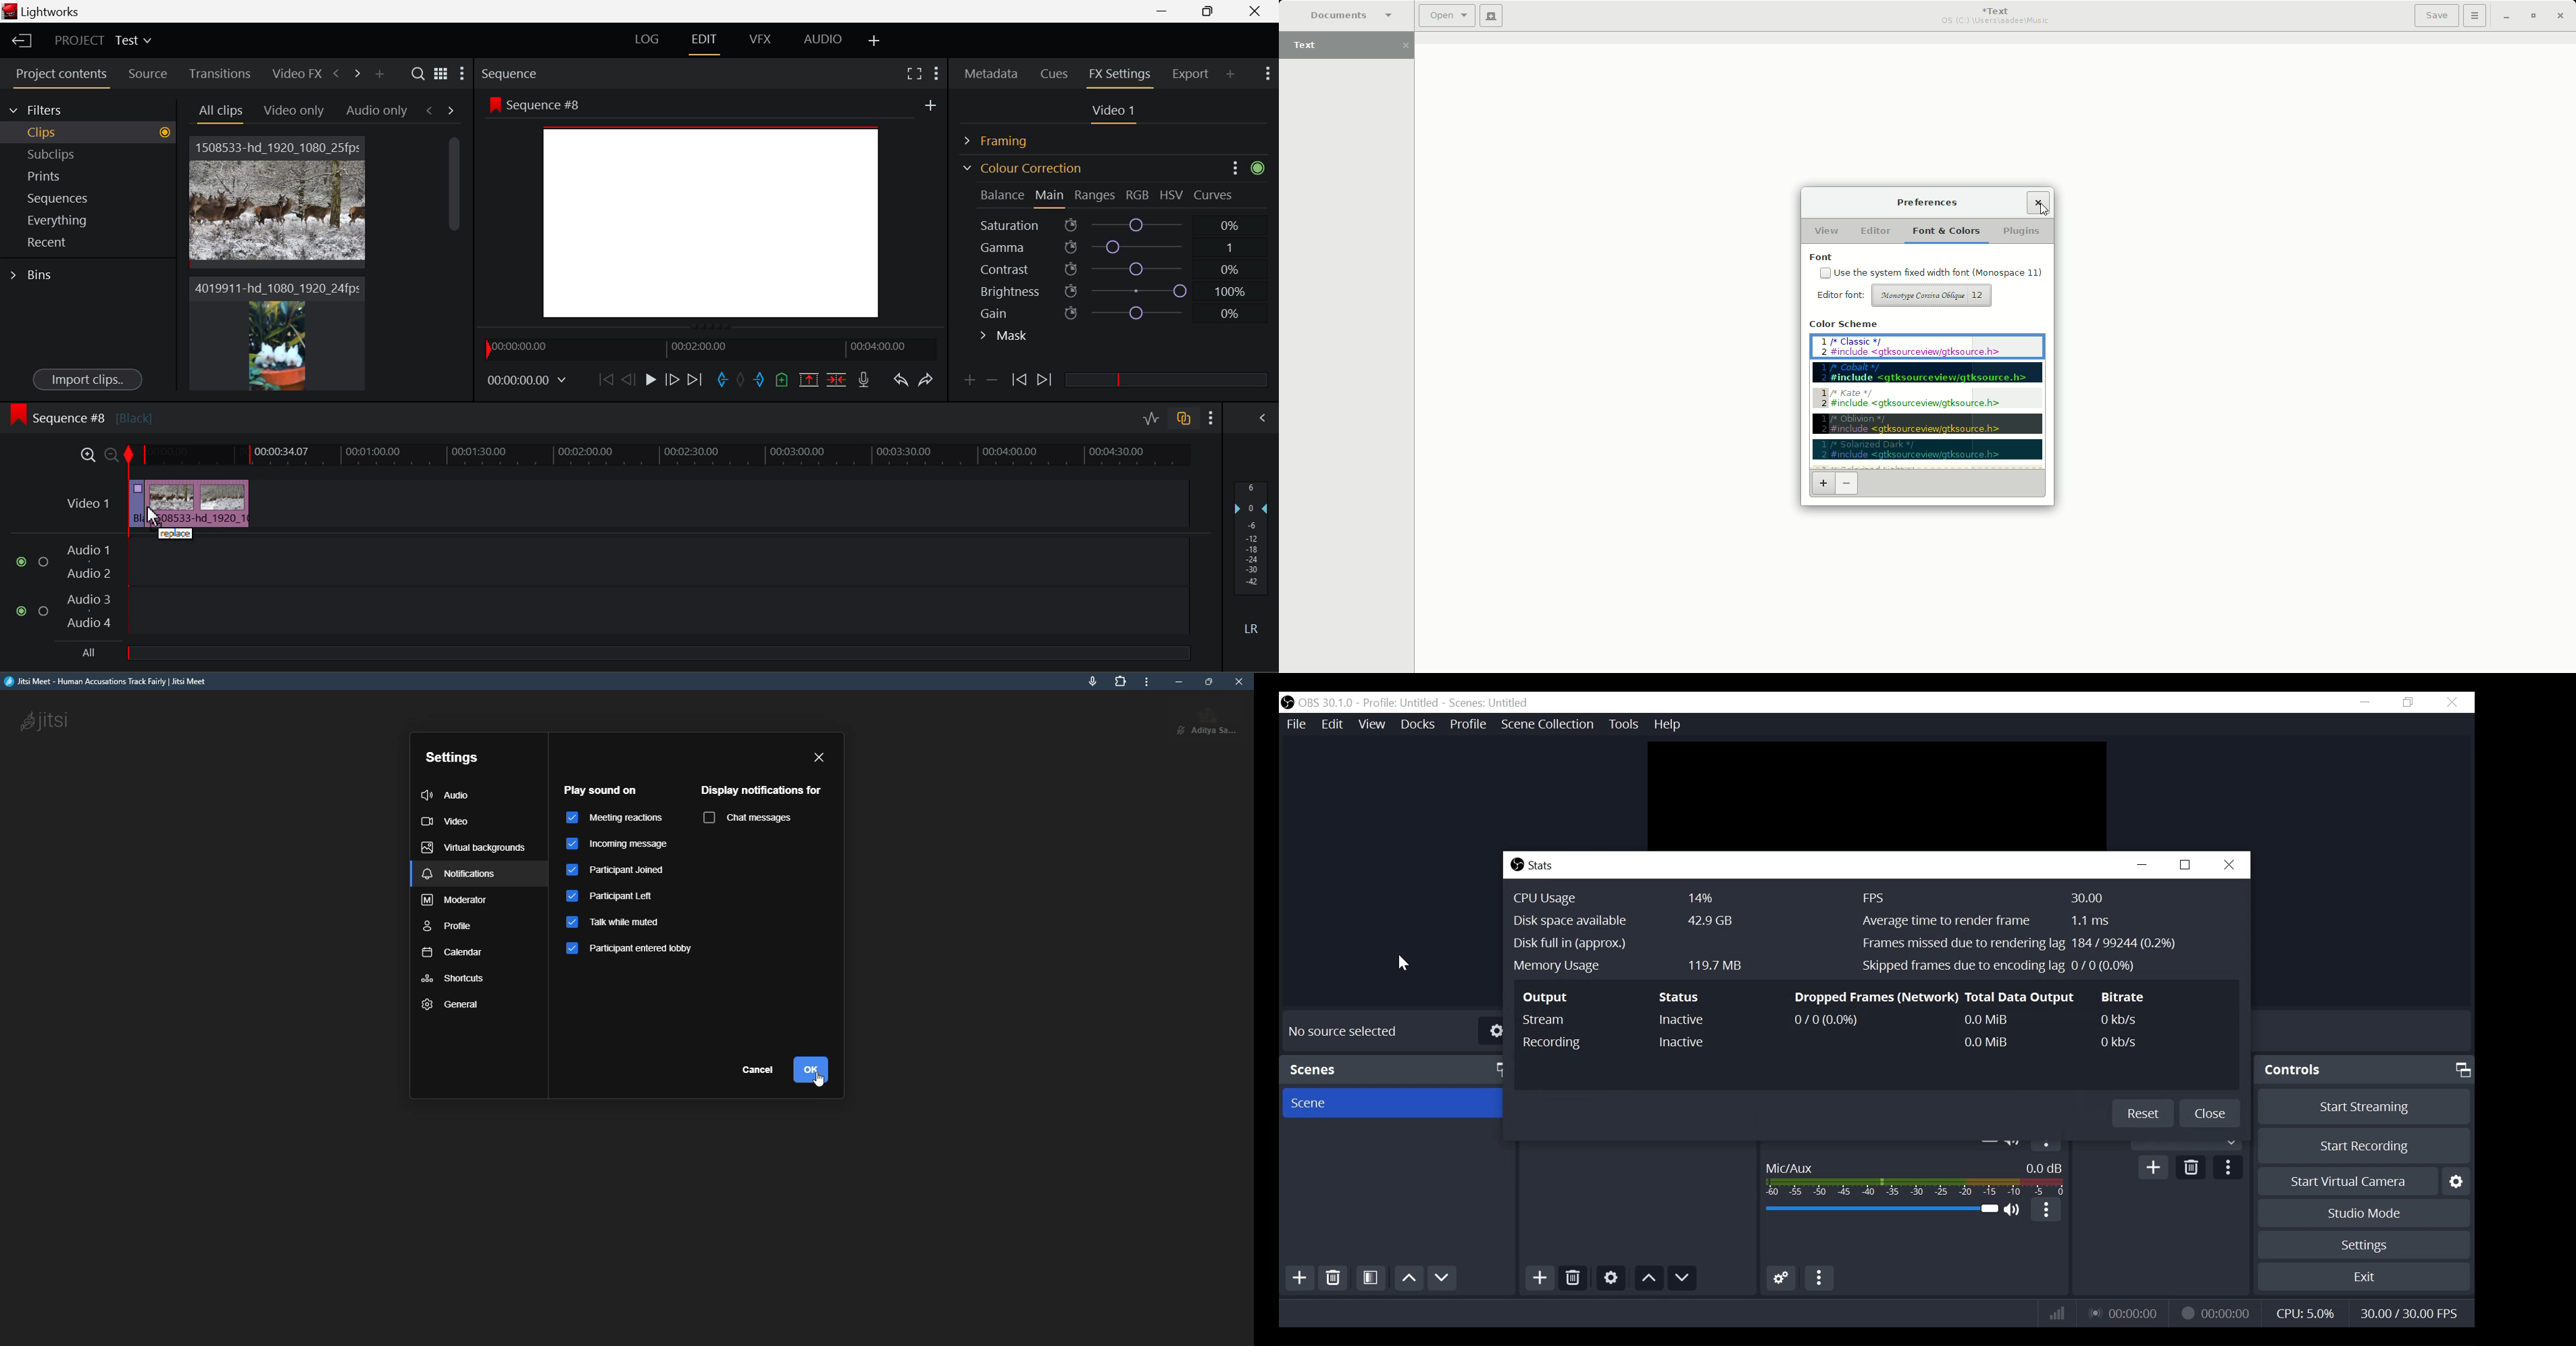  I want to click on 0Kb/s, so click(2124, 1020).